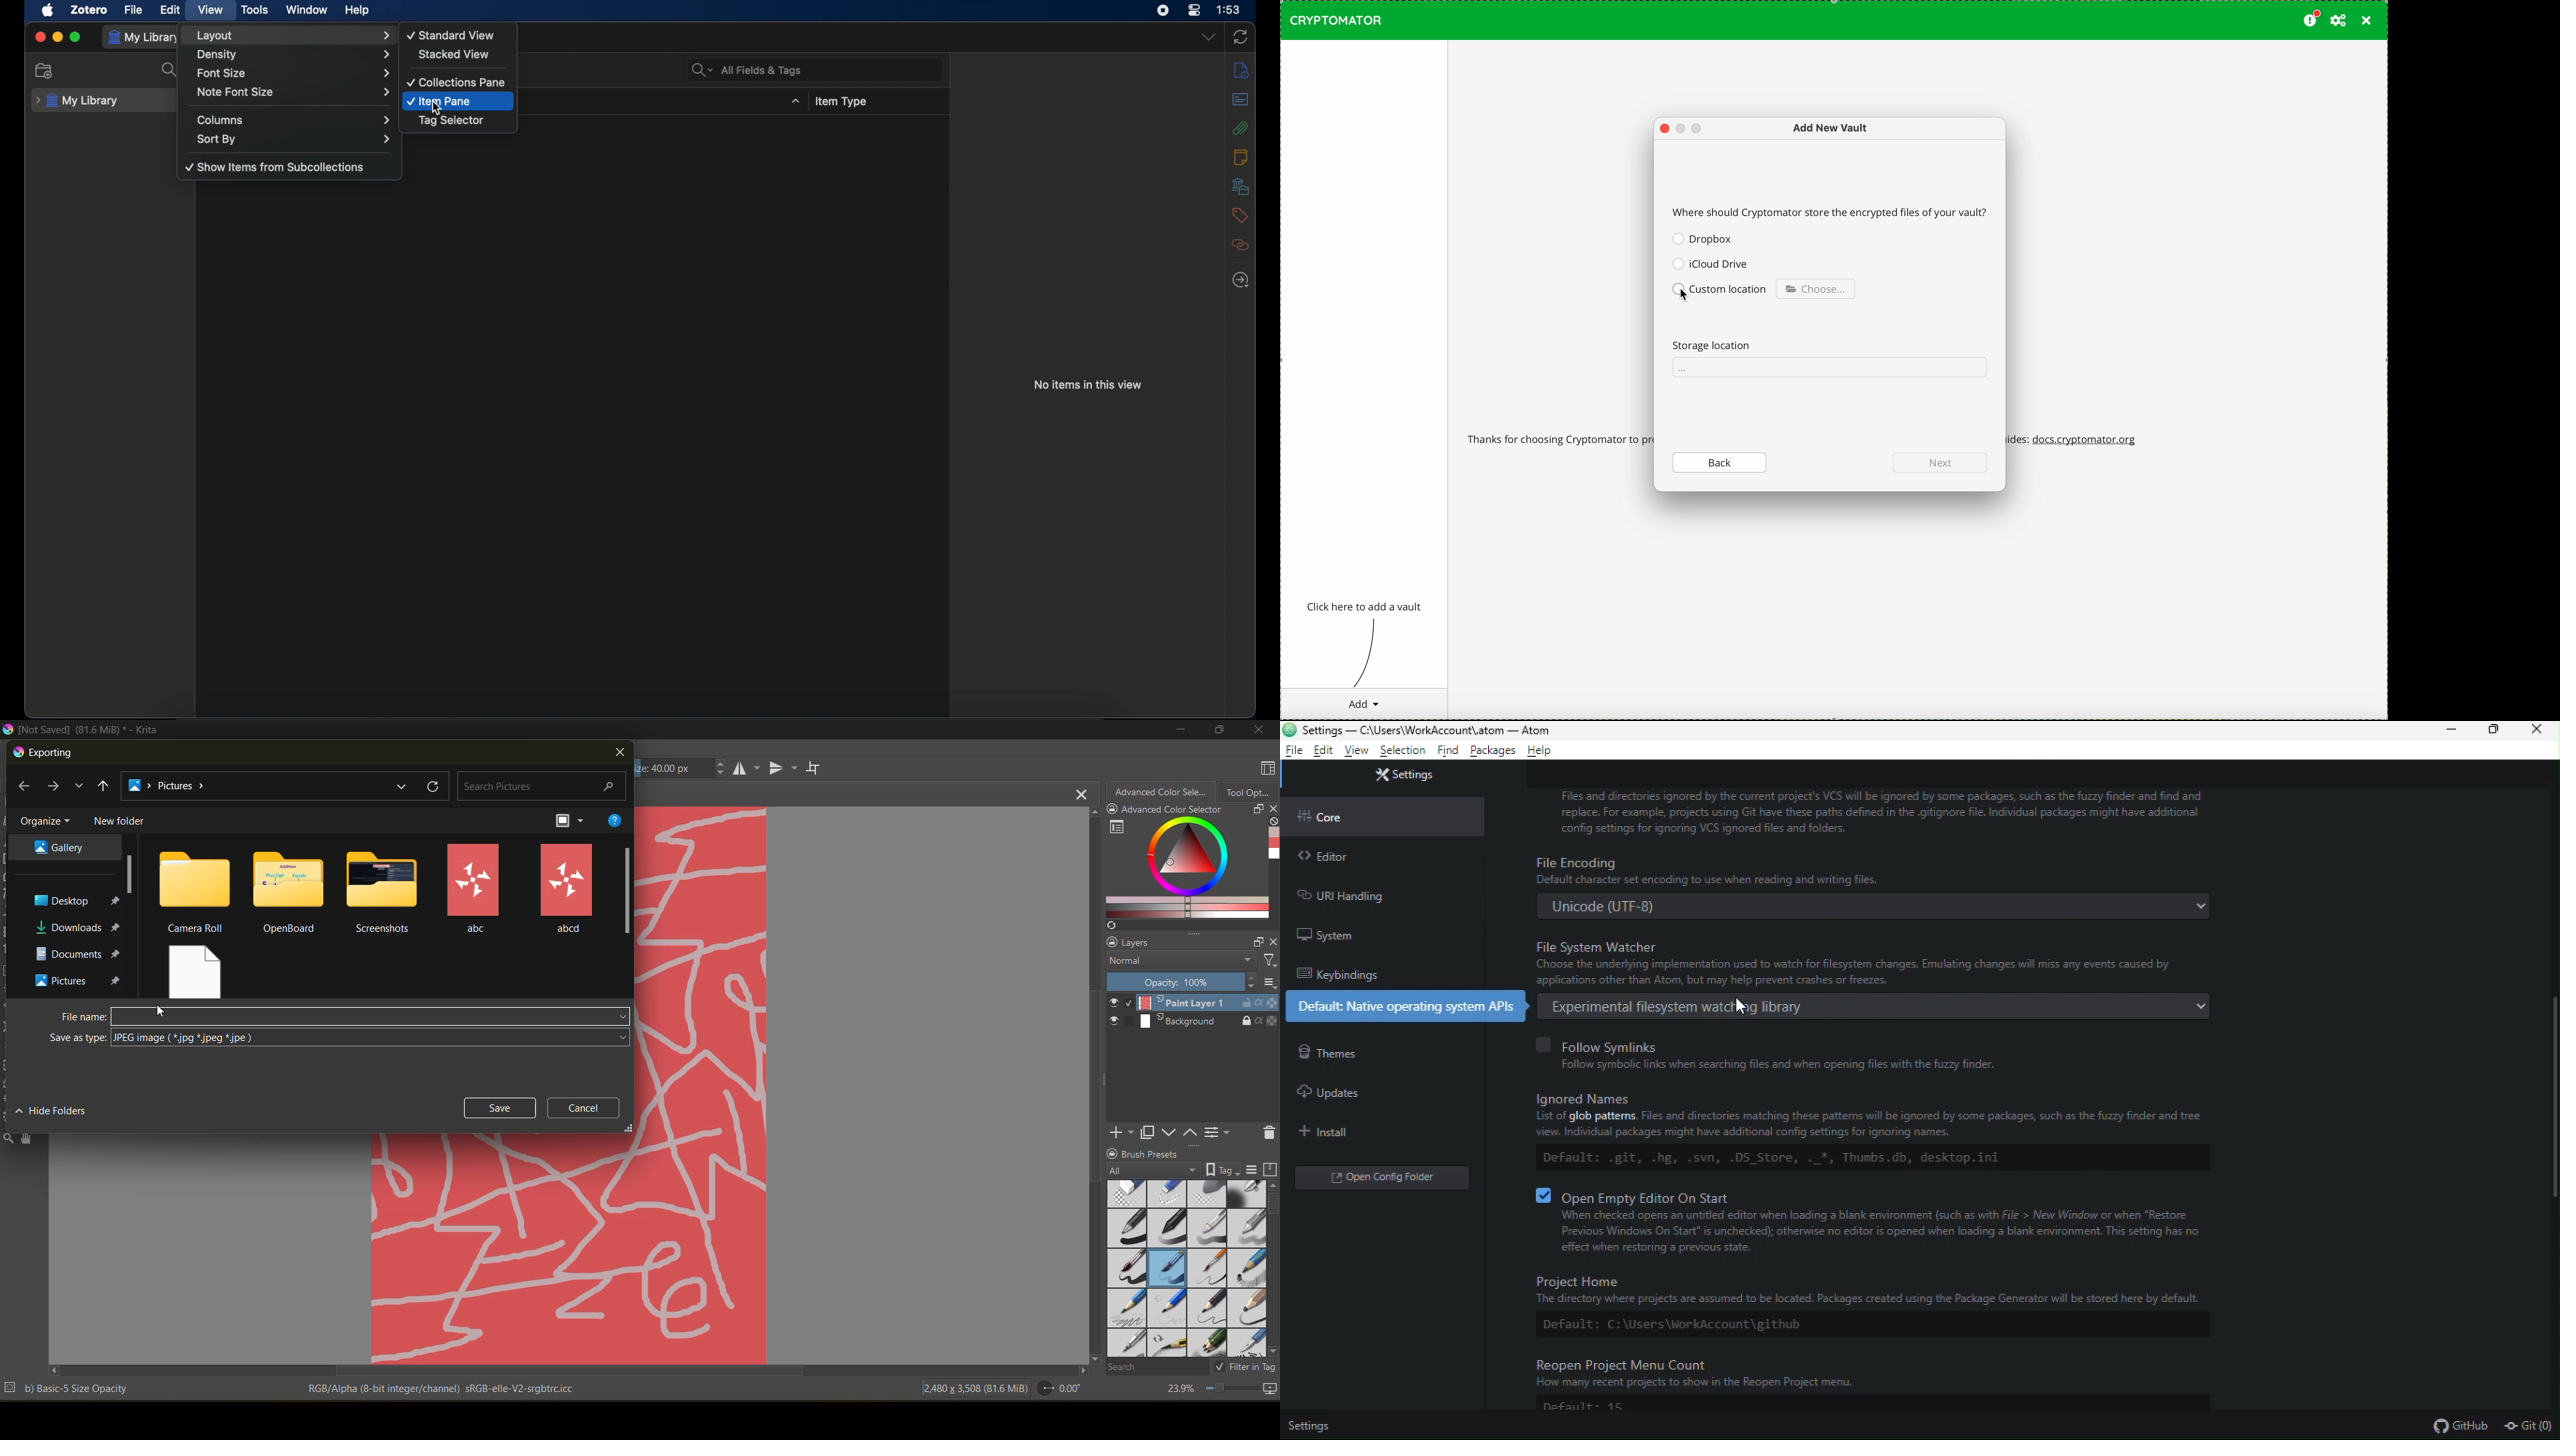 This screenshot has height=1456, width=2576. Describe the element at coordinates (473, 889) in the screenshot. I see `folders` at that location.